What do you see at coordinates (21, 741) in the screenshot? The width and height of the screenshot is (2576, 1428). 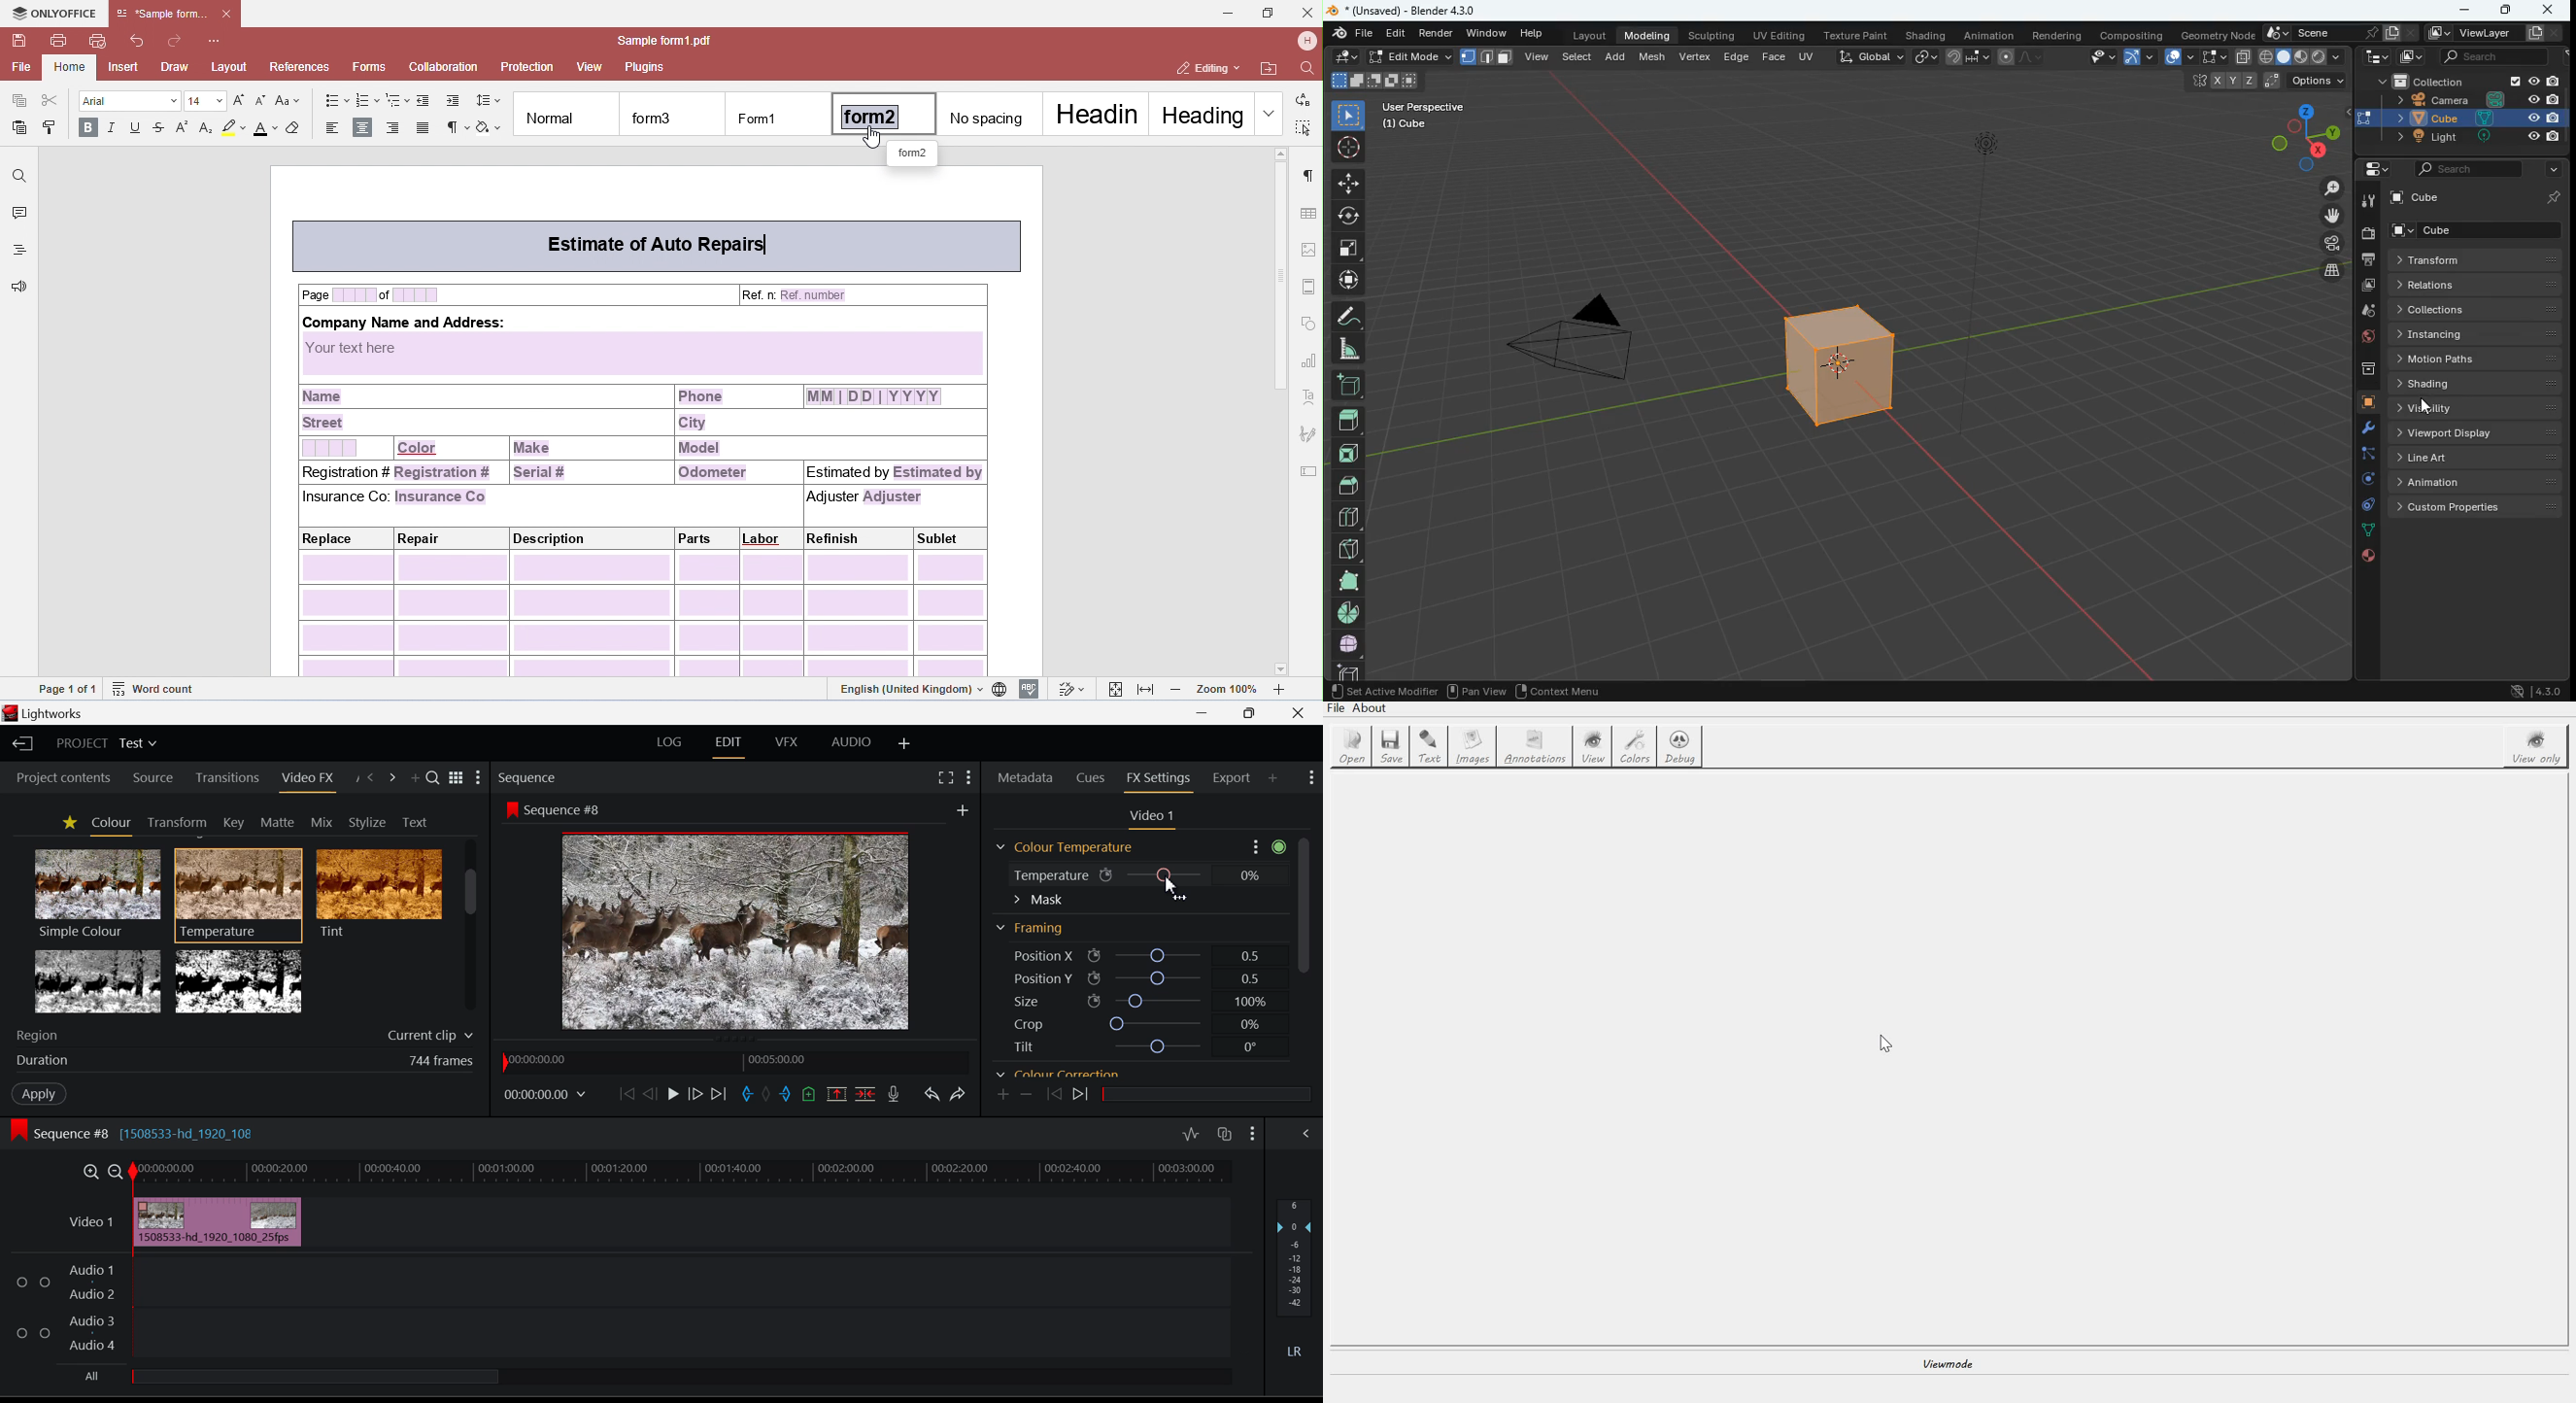 I see `Back to Homepage` at bounding box center [21, 741].